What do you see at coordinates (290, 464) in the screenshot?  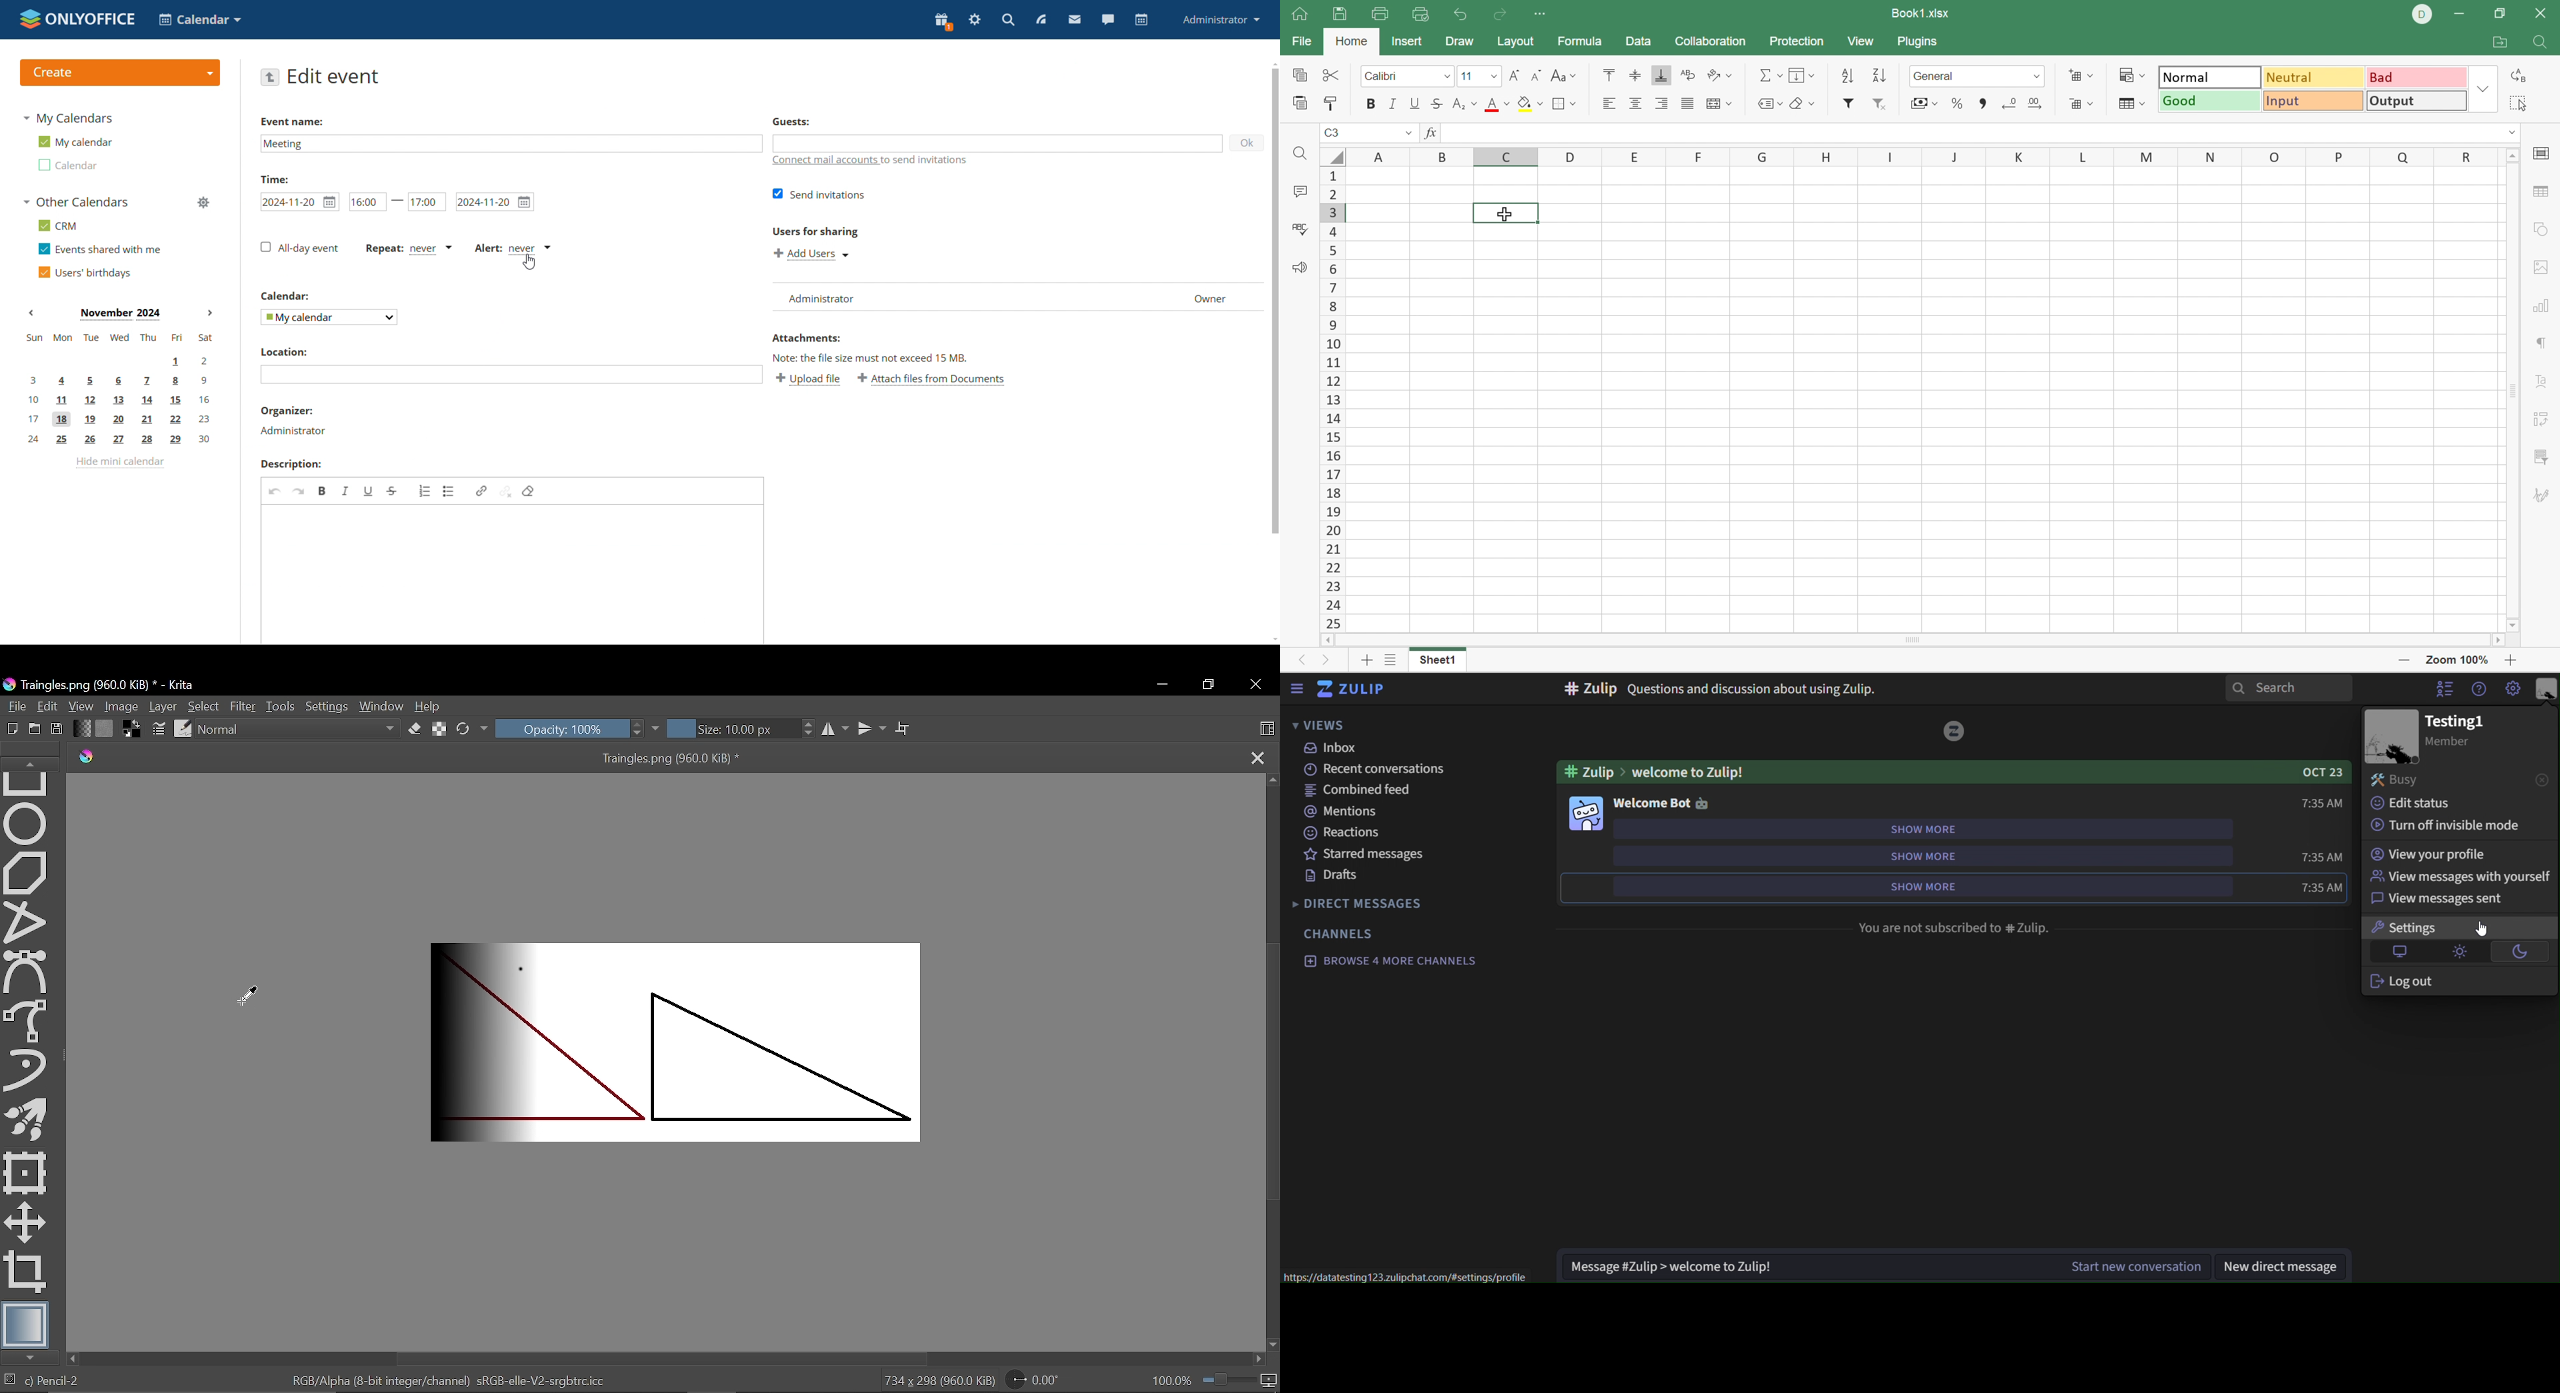 I see `Description` at bounding box center [290, 464].